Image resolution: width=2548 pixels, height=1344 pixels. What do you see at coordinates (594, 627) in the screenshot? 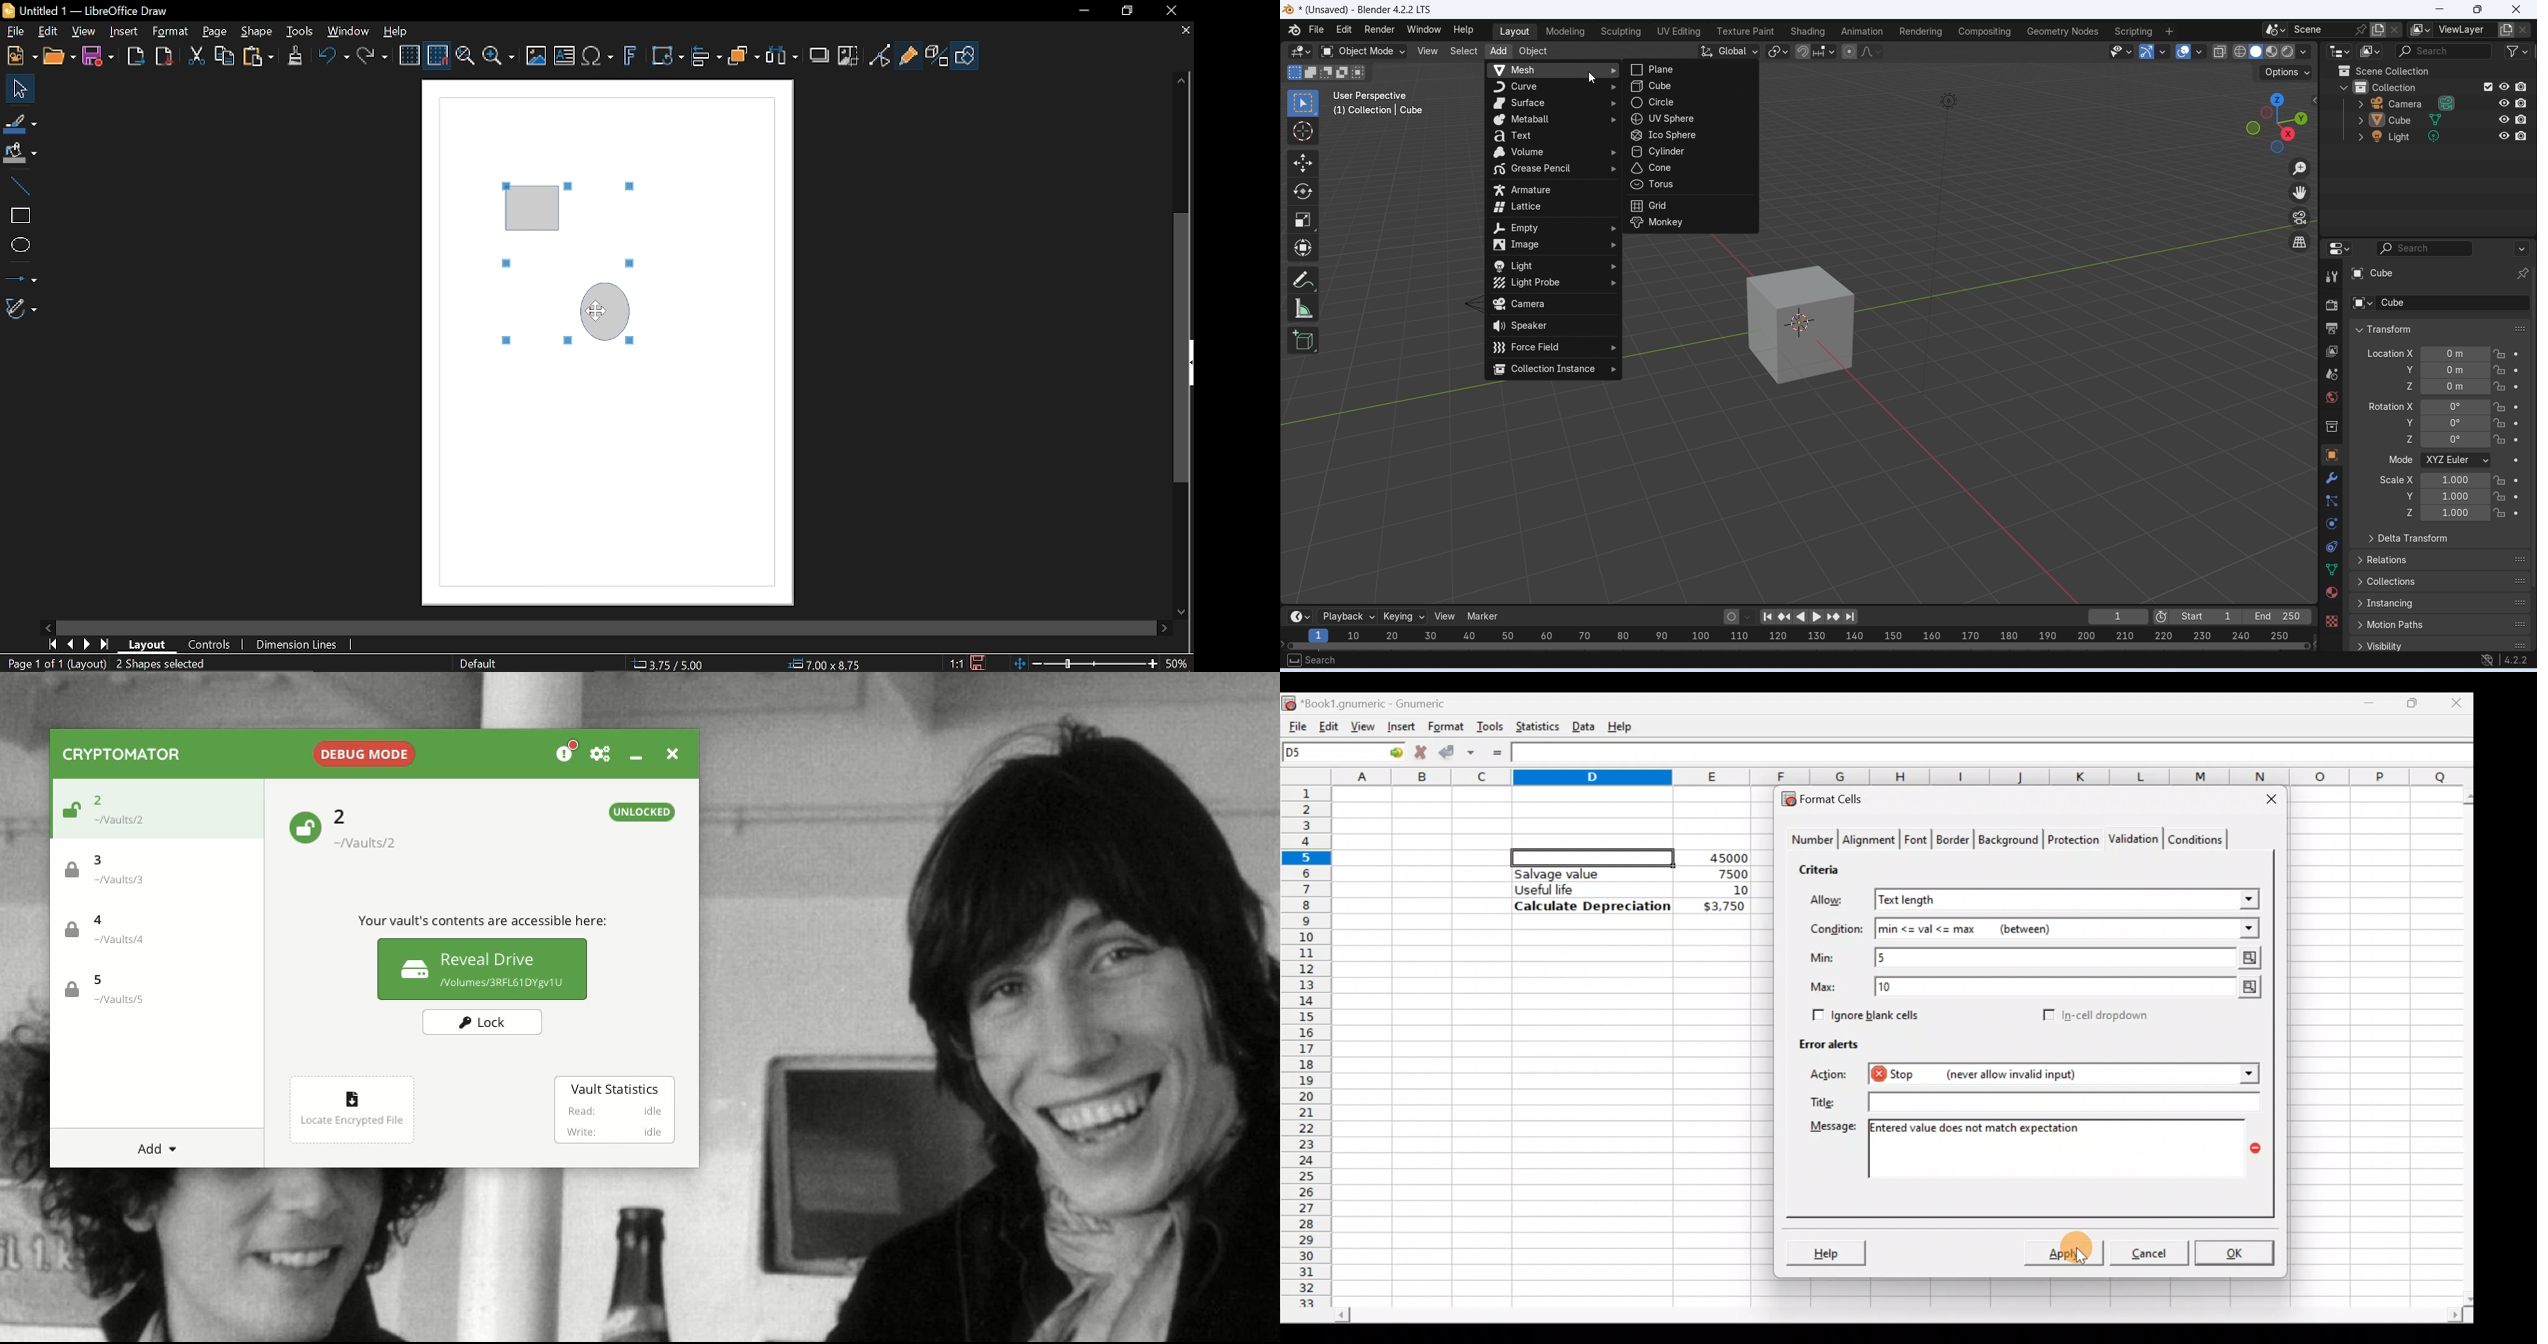
I see `side scroll bar` at bounding box center [594, 627].